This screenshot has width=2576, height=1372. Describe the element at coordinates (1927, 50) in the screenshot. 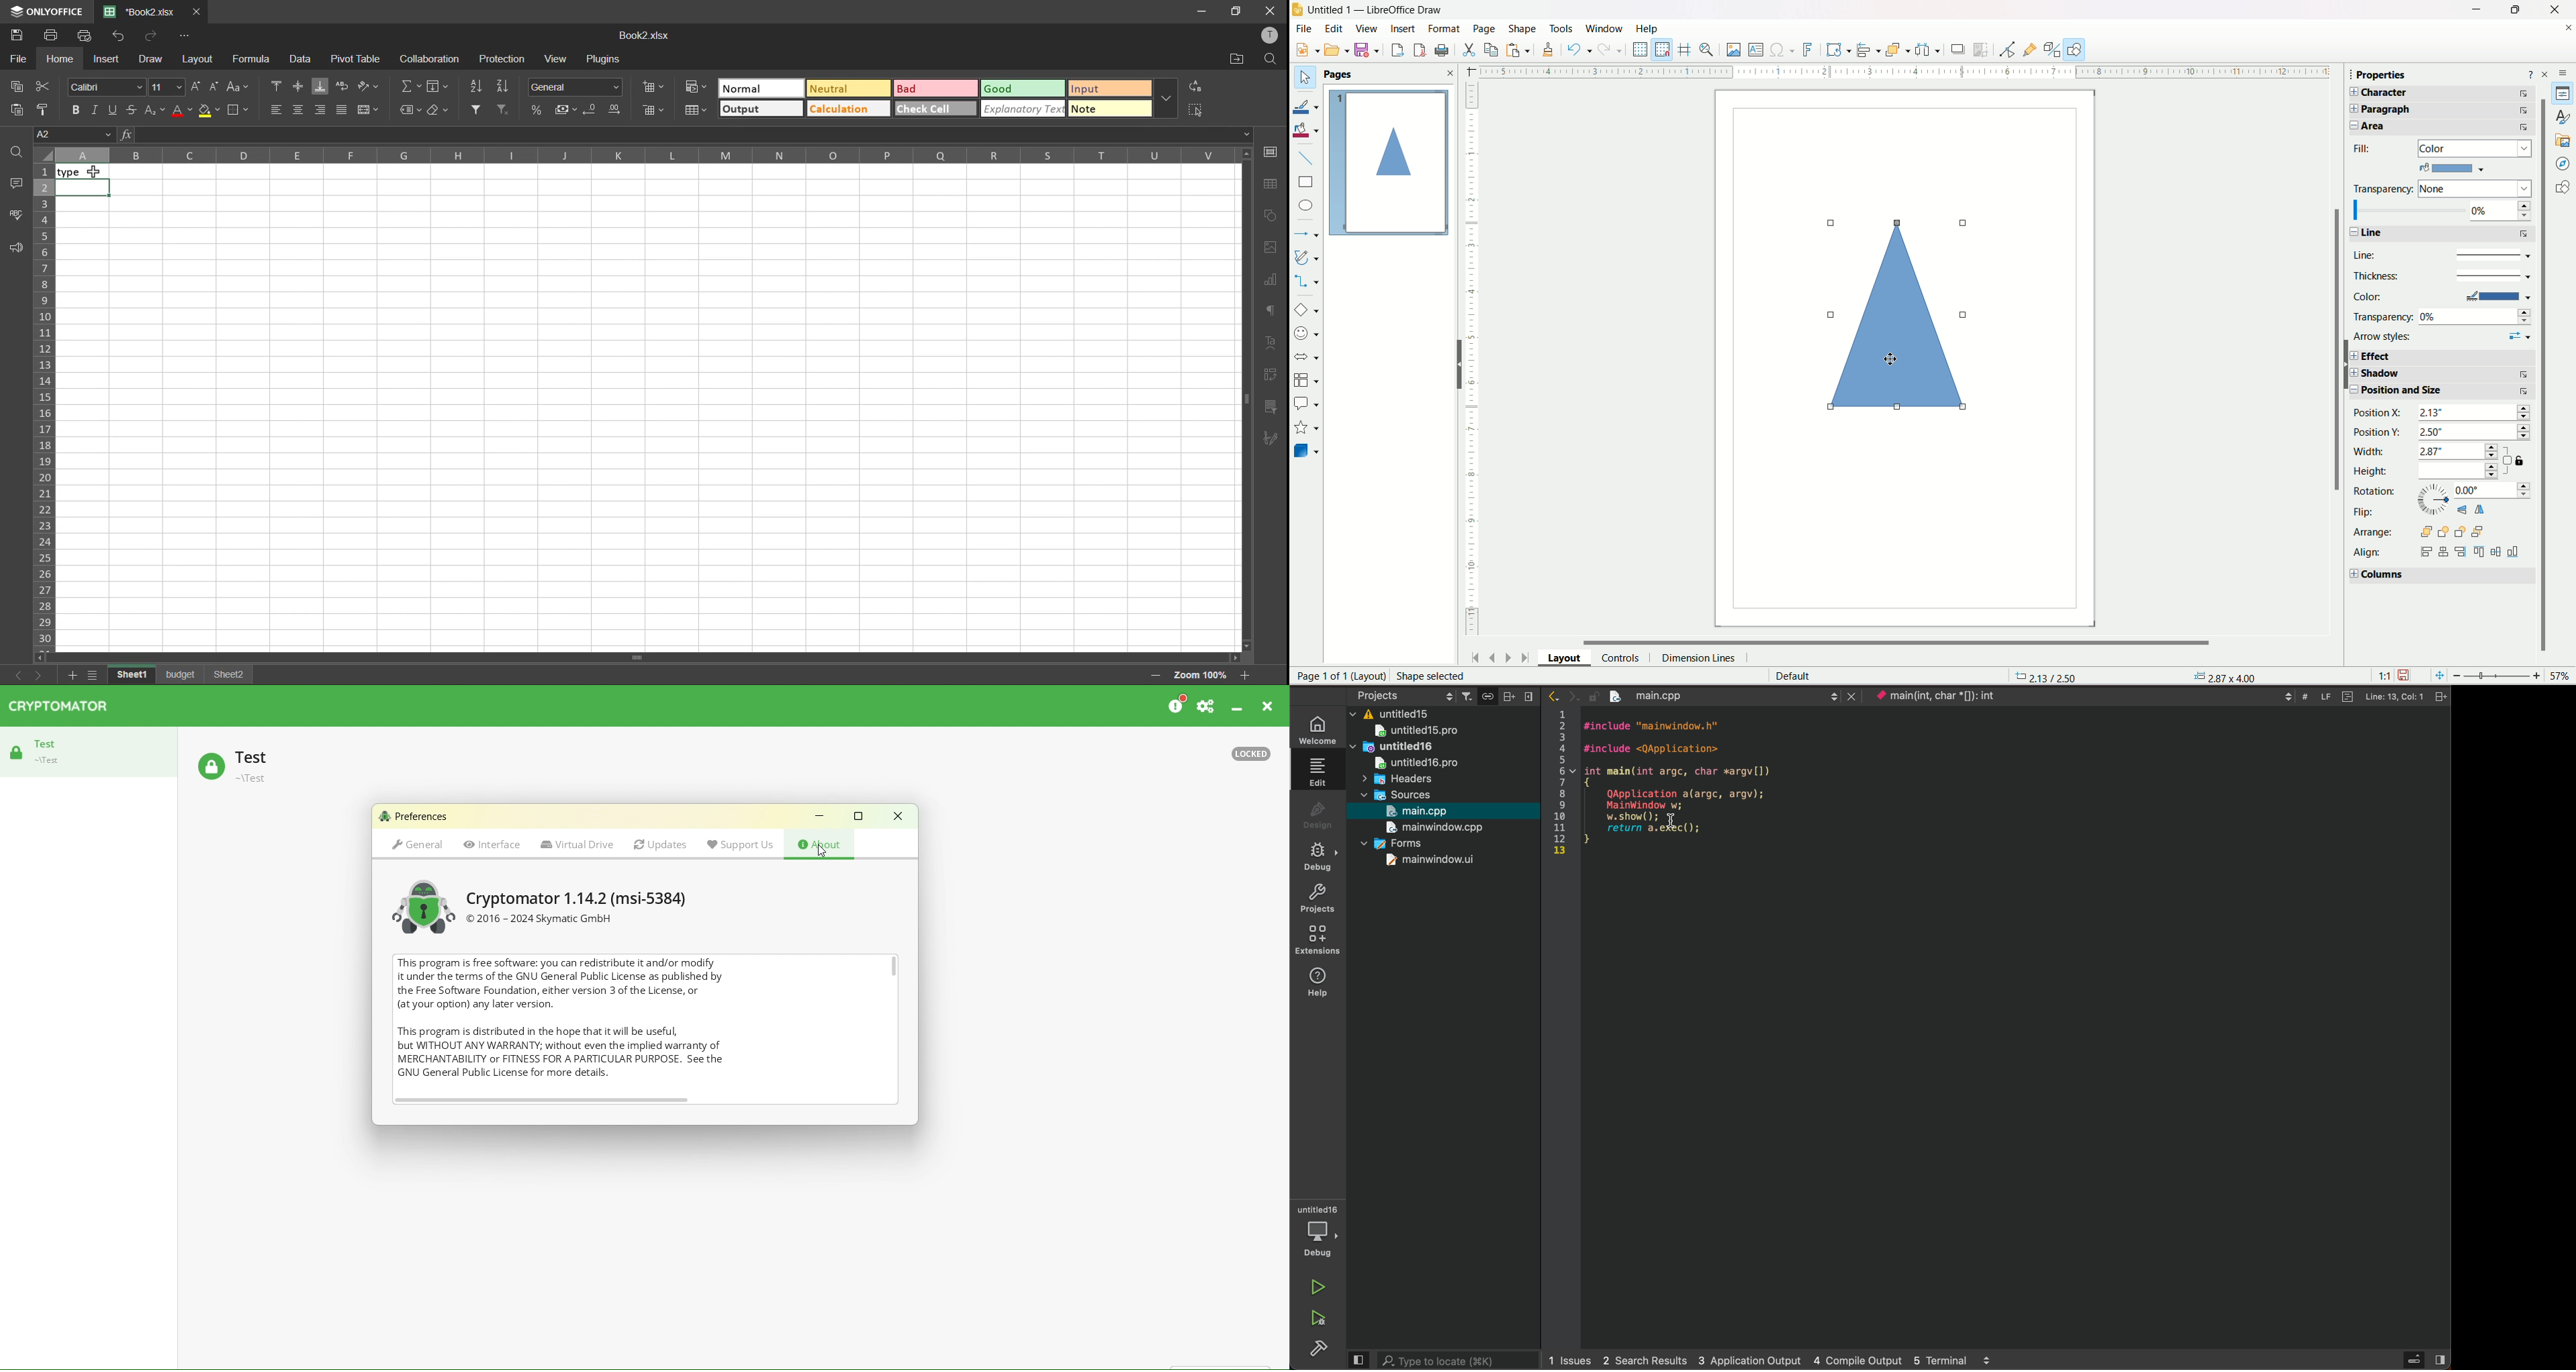

I see `Select atleast three objects to distribute` at that location.